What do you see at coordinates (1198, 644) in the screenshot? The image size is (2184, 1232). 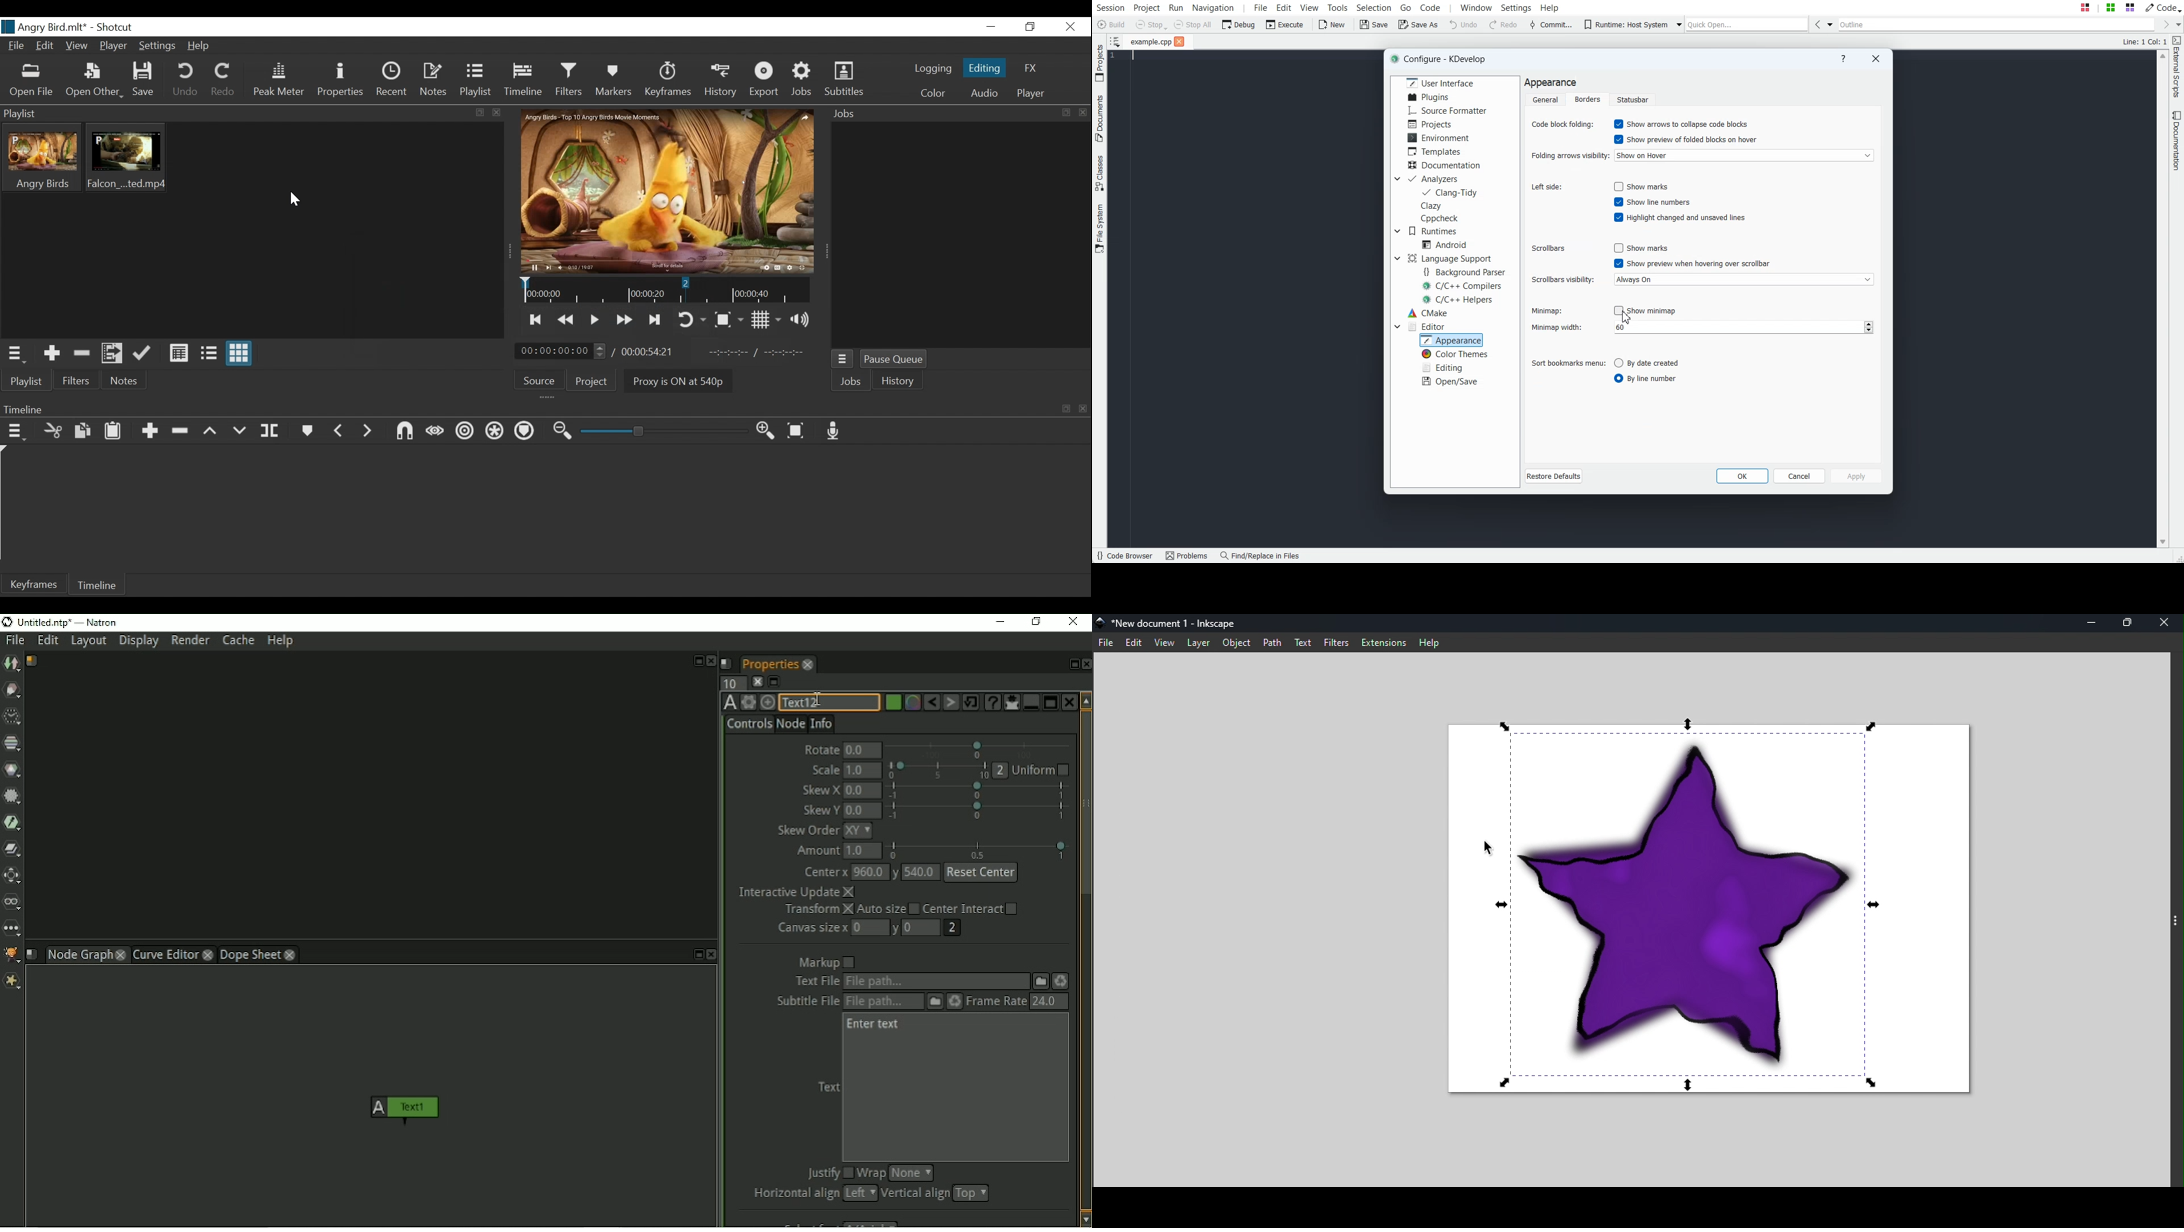 I see `Layer` at bounding box center [1198, 644].